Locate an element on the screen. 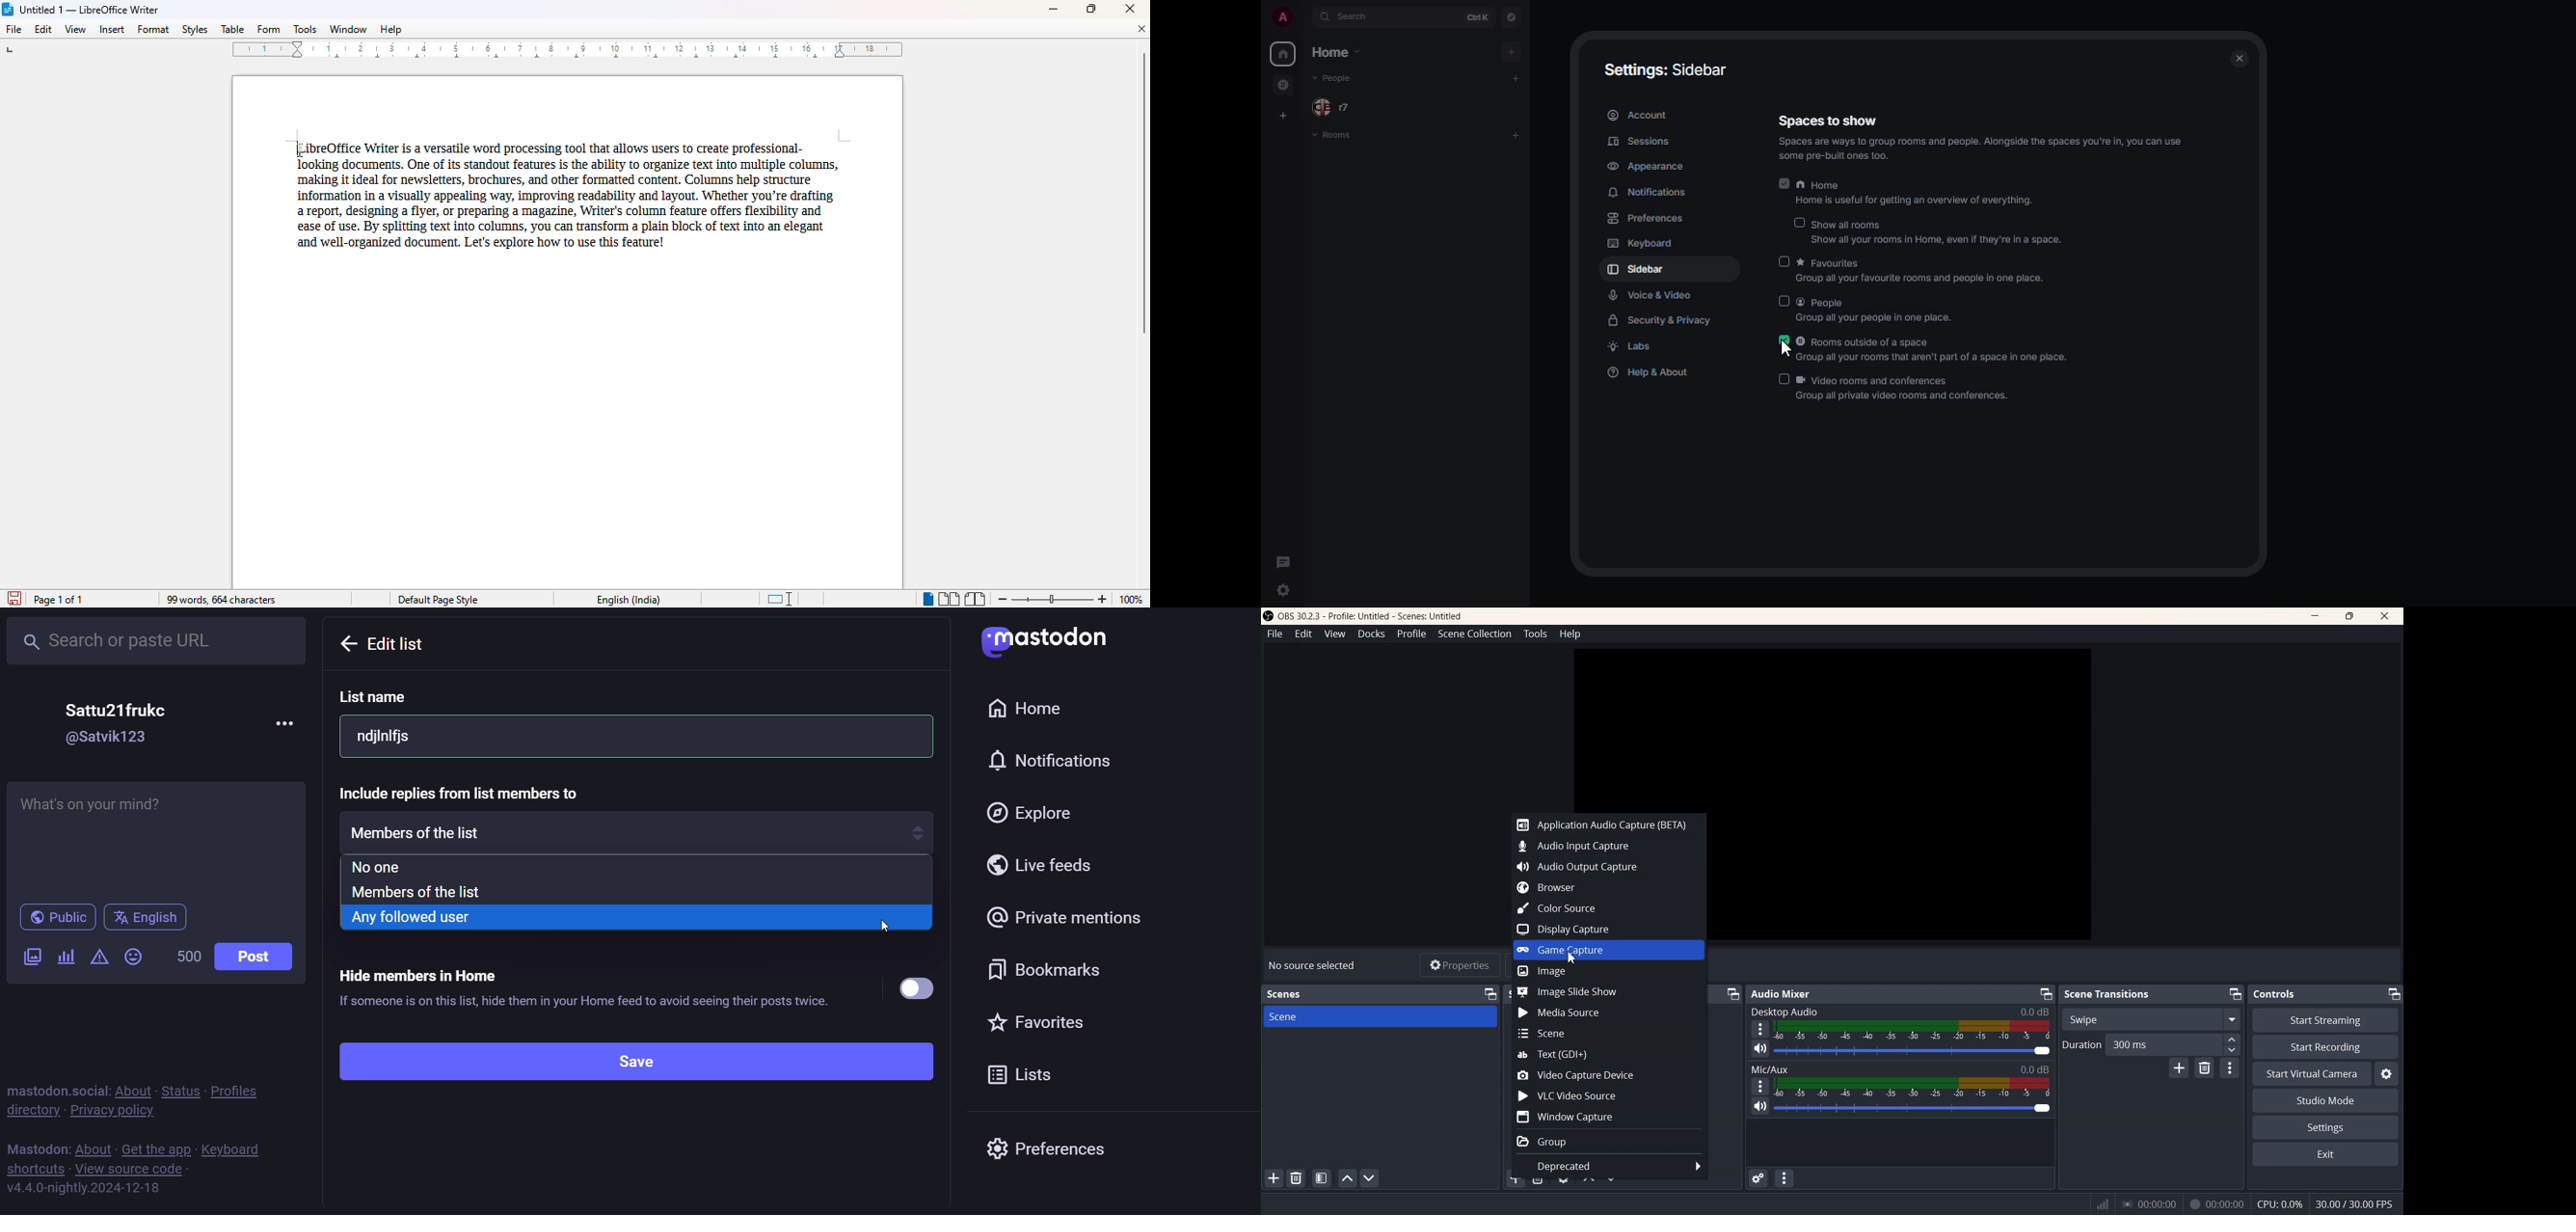 Image resolution: width=2576 pixels, height=1232 pixels. Volume Indicator is located at coordinates (1912, 1086).